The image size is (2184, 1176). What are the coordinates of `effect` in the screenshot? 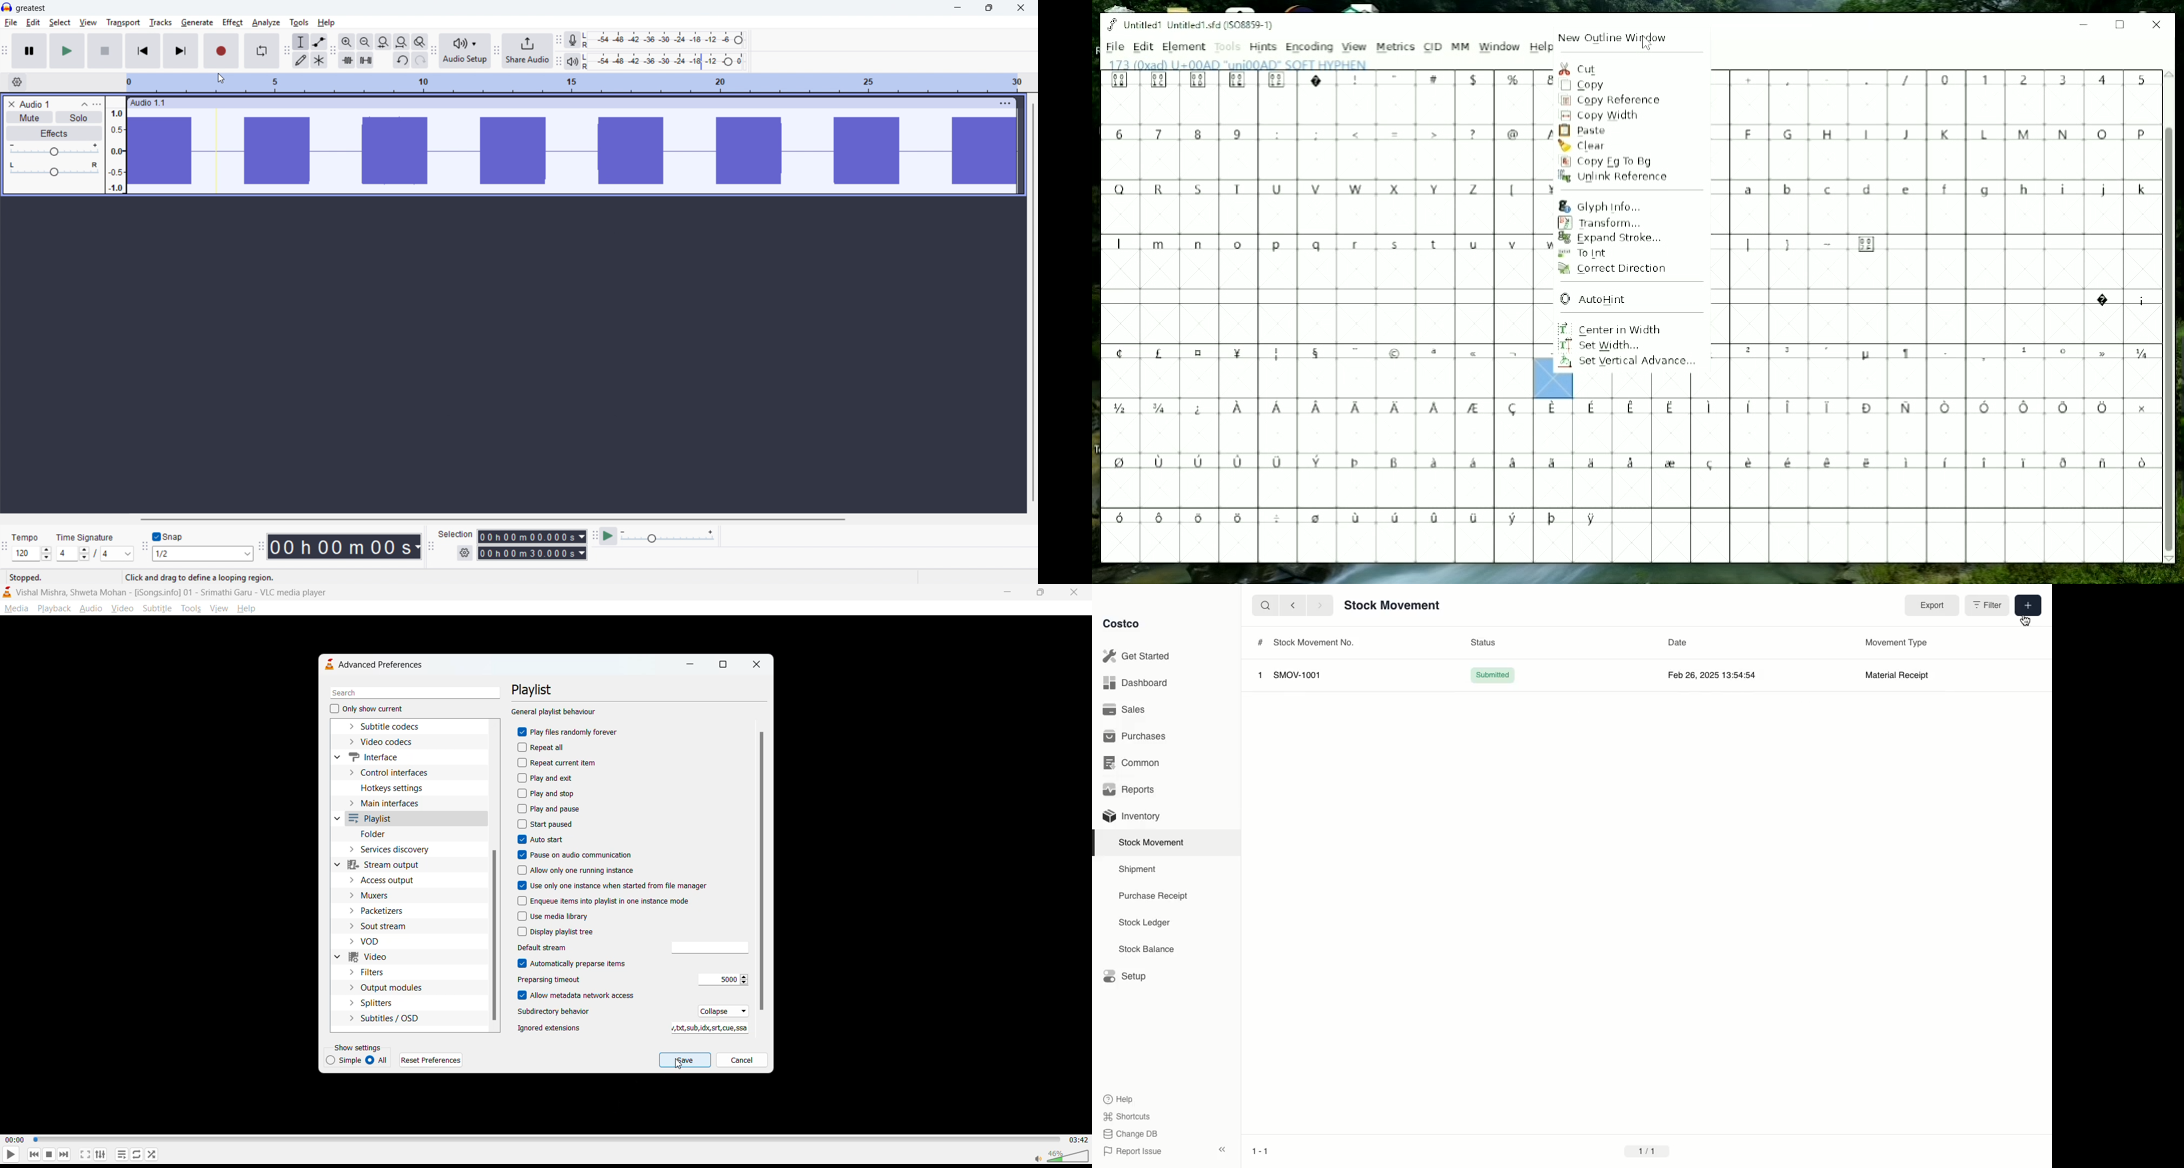 It's located at (233, 23).